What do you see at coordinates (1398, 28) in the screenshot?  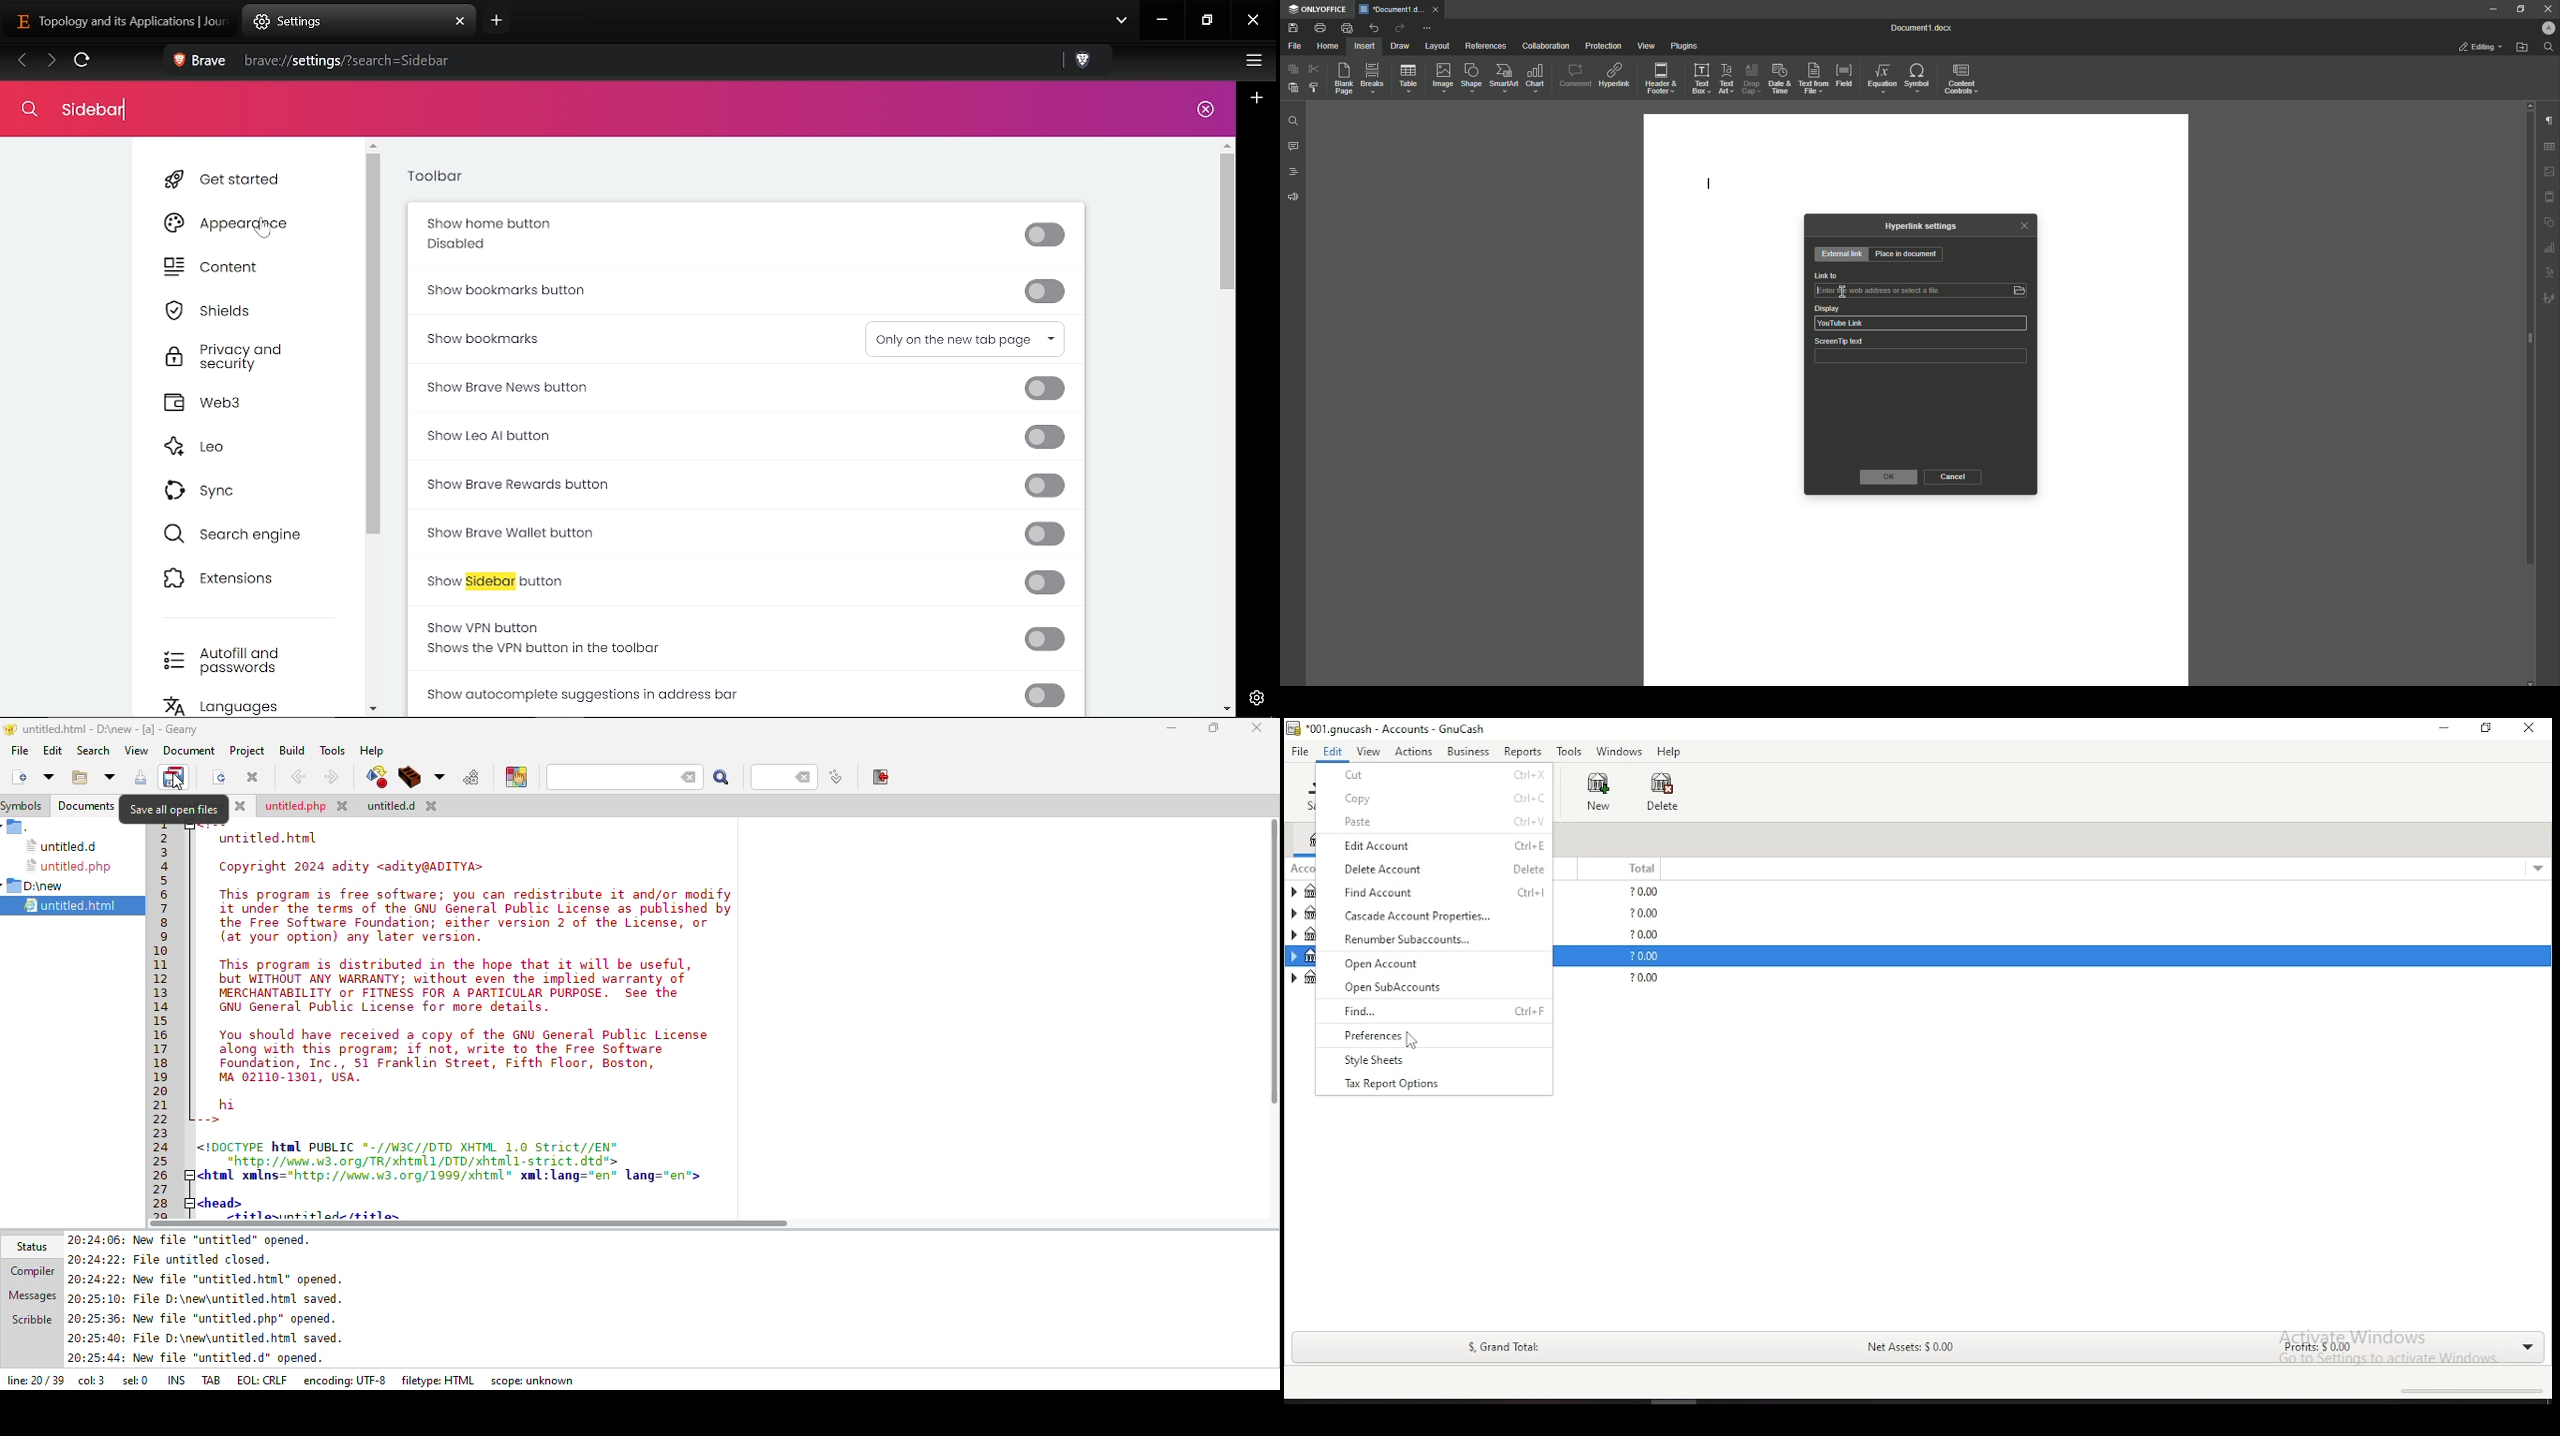 I see `Redo` at bounding box center [1398, 28].